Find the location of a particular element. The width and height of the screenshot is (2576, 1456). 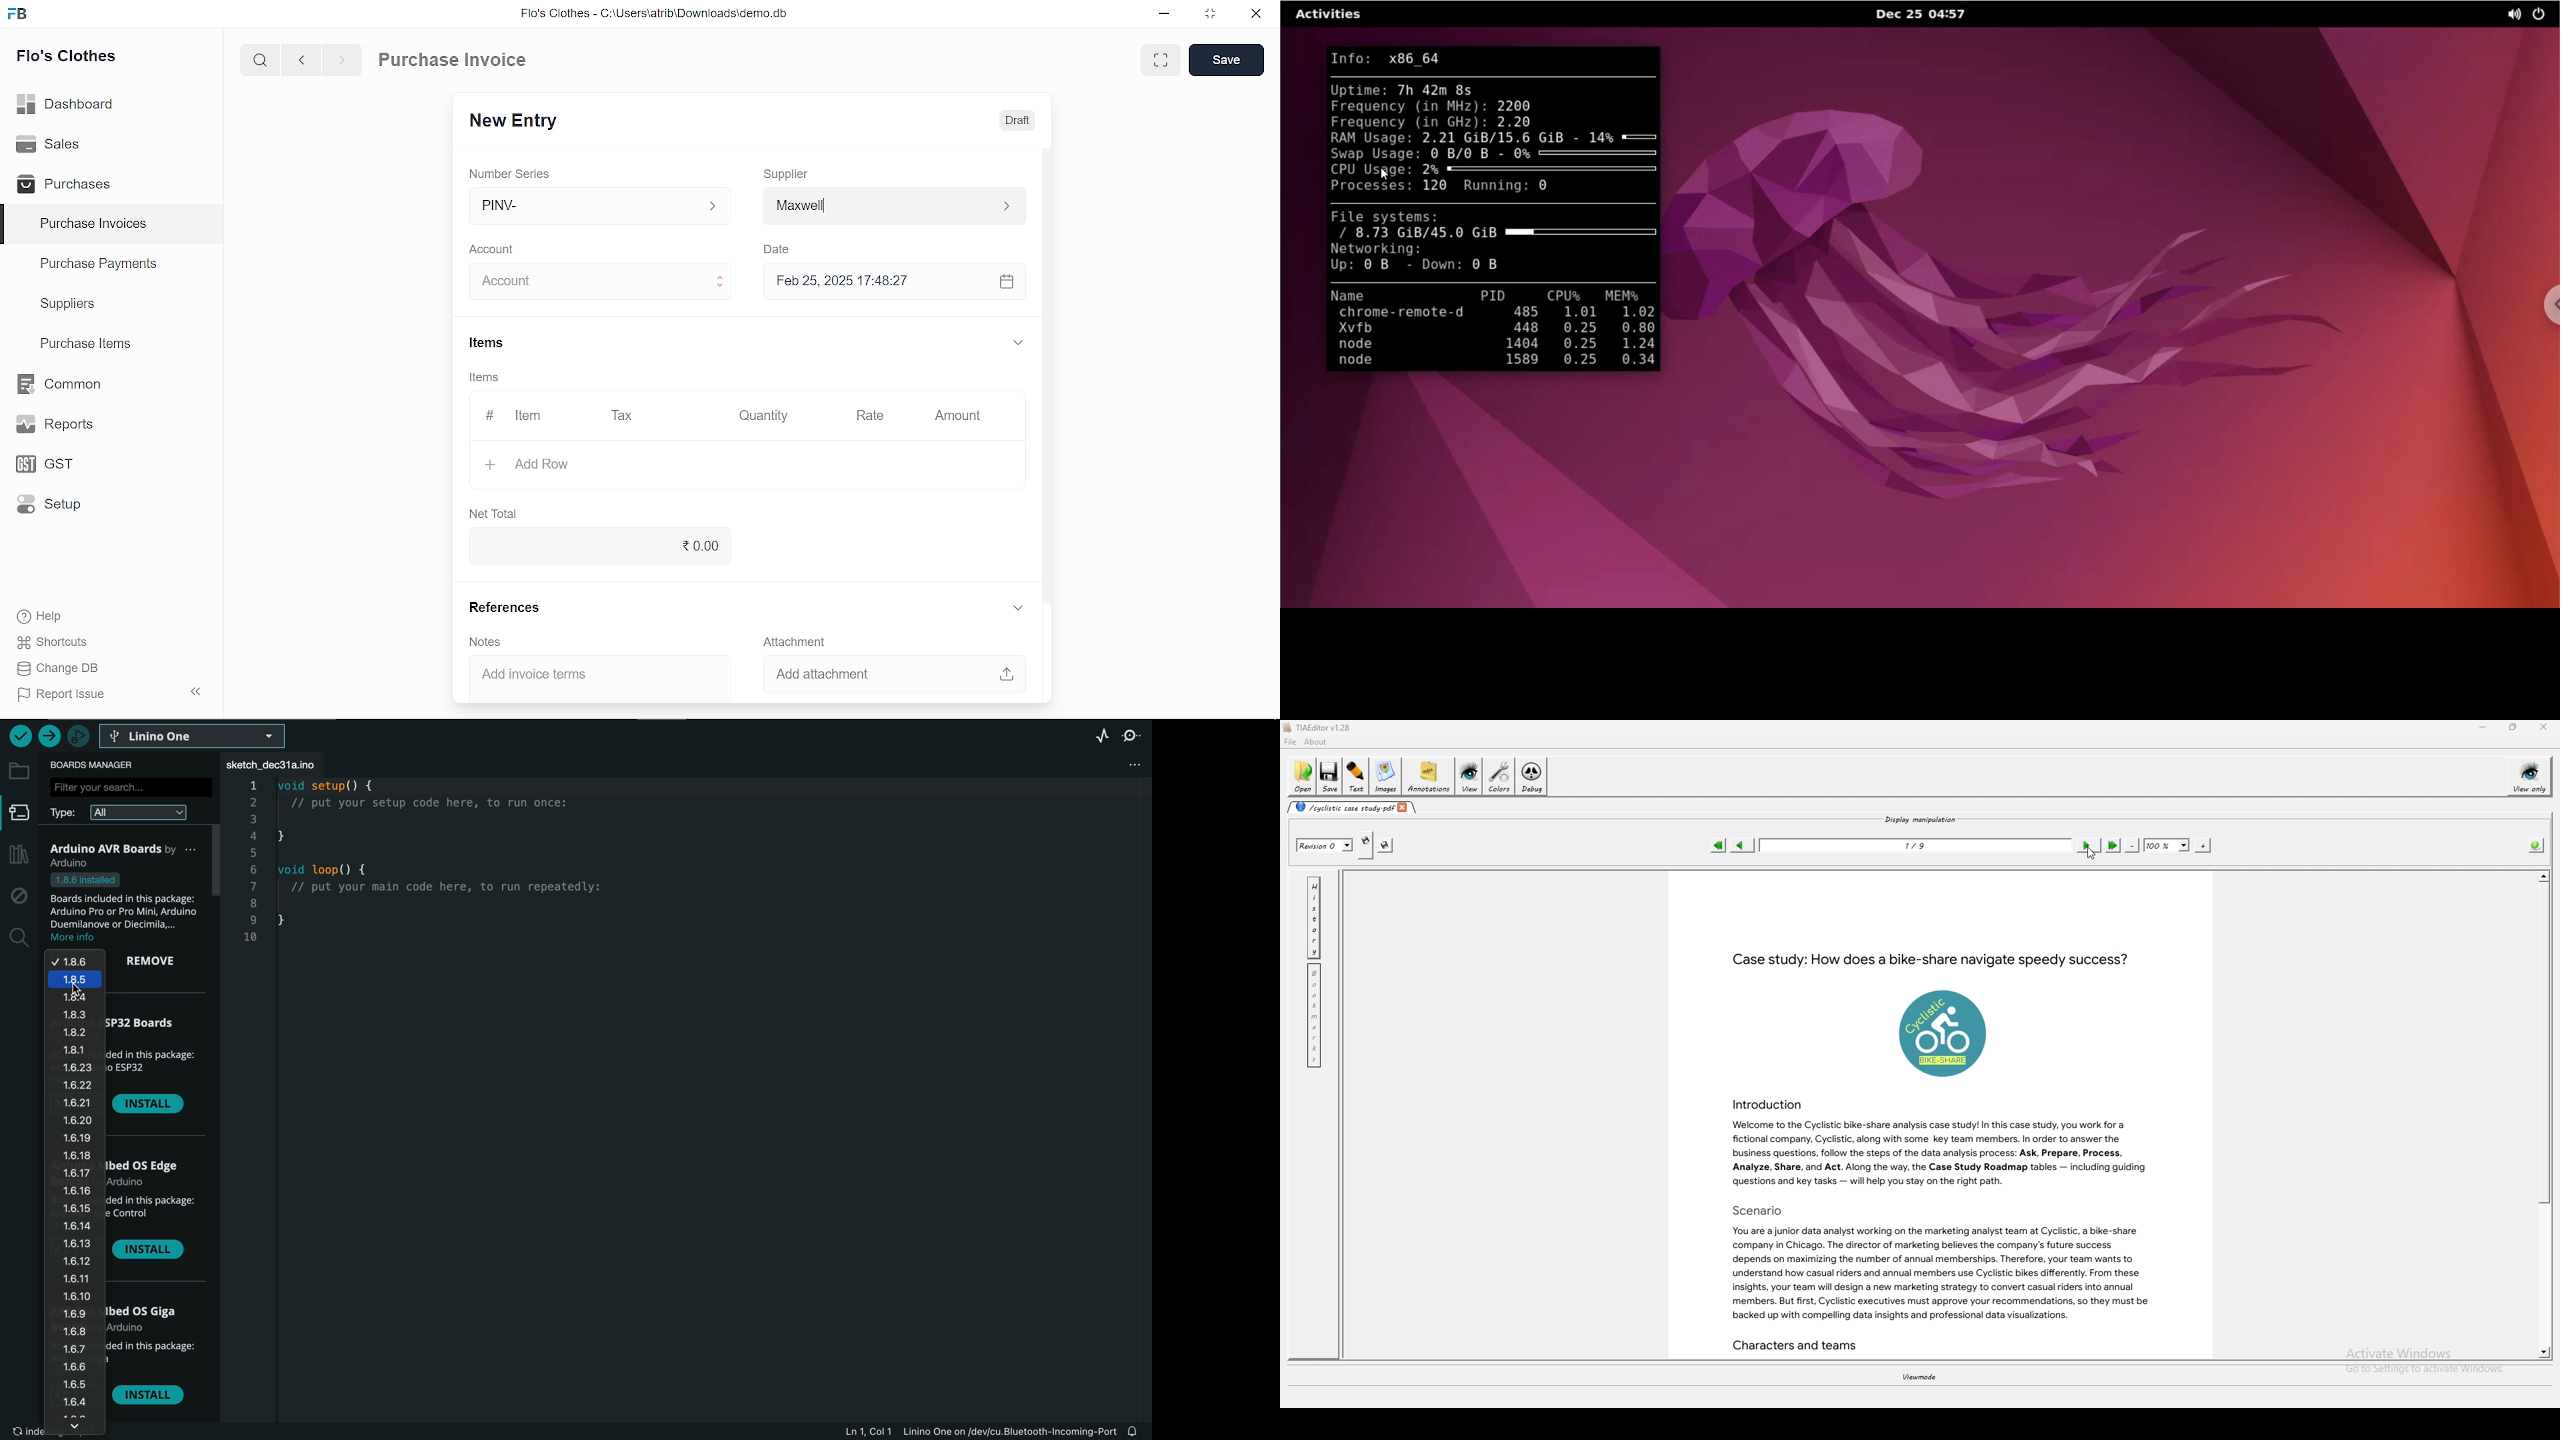

next is located at coordinates (342, 63).